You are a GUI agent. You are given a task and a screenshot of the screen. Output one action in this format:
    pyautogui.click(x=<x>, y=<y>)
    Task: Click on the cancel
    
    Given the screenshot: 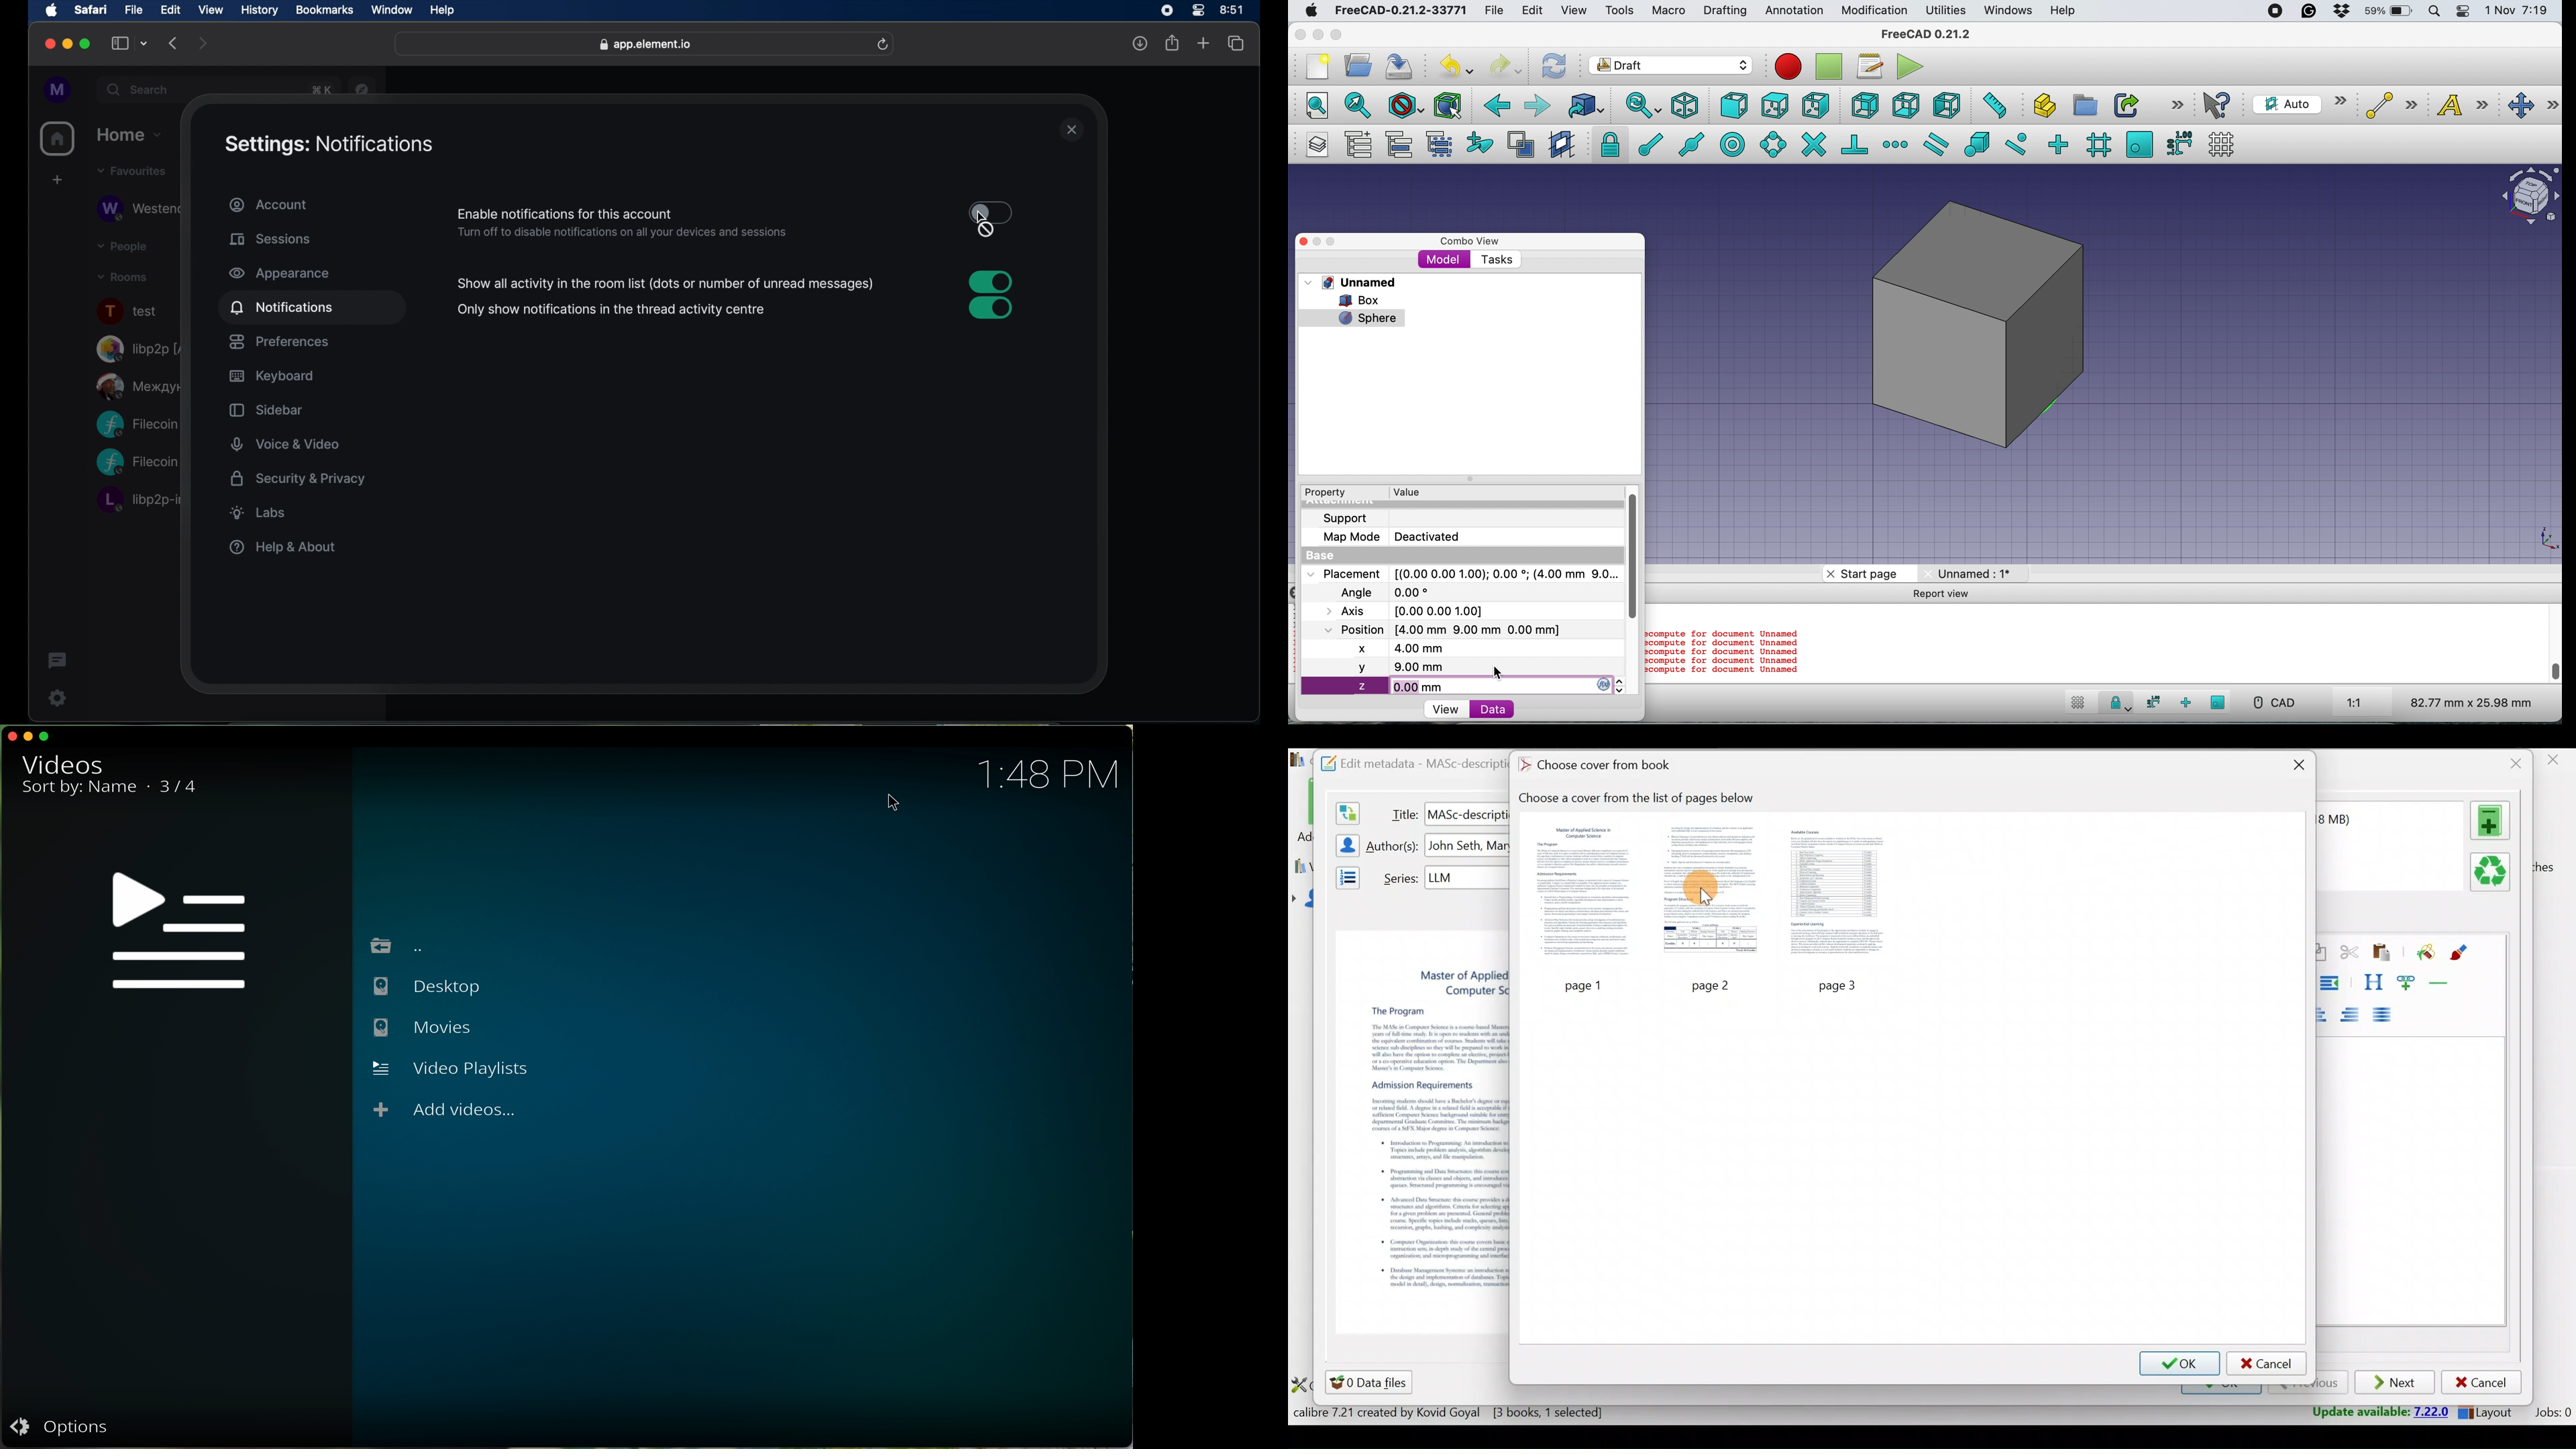 What is the action you would take?
    pyautogui.click(x=2267, y=1363)
    